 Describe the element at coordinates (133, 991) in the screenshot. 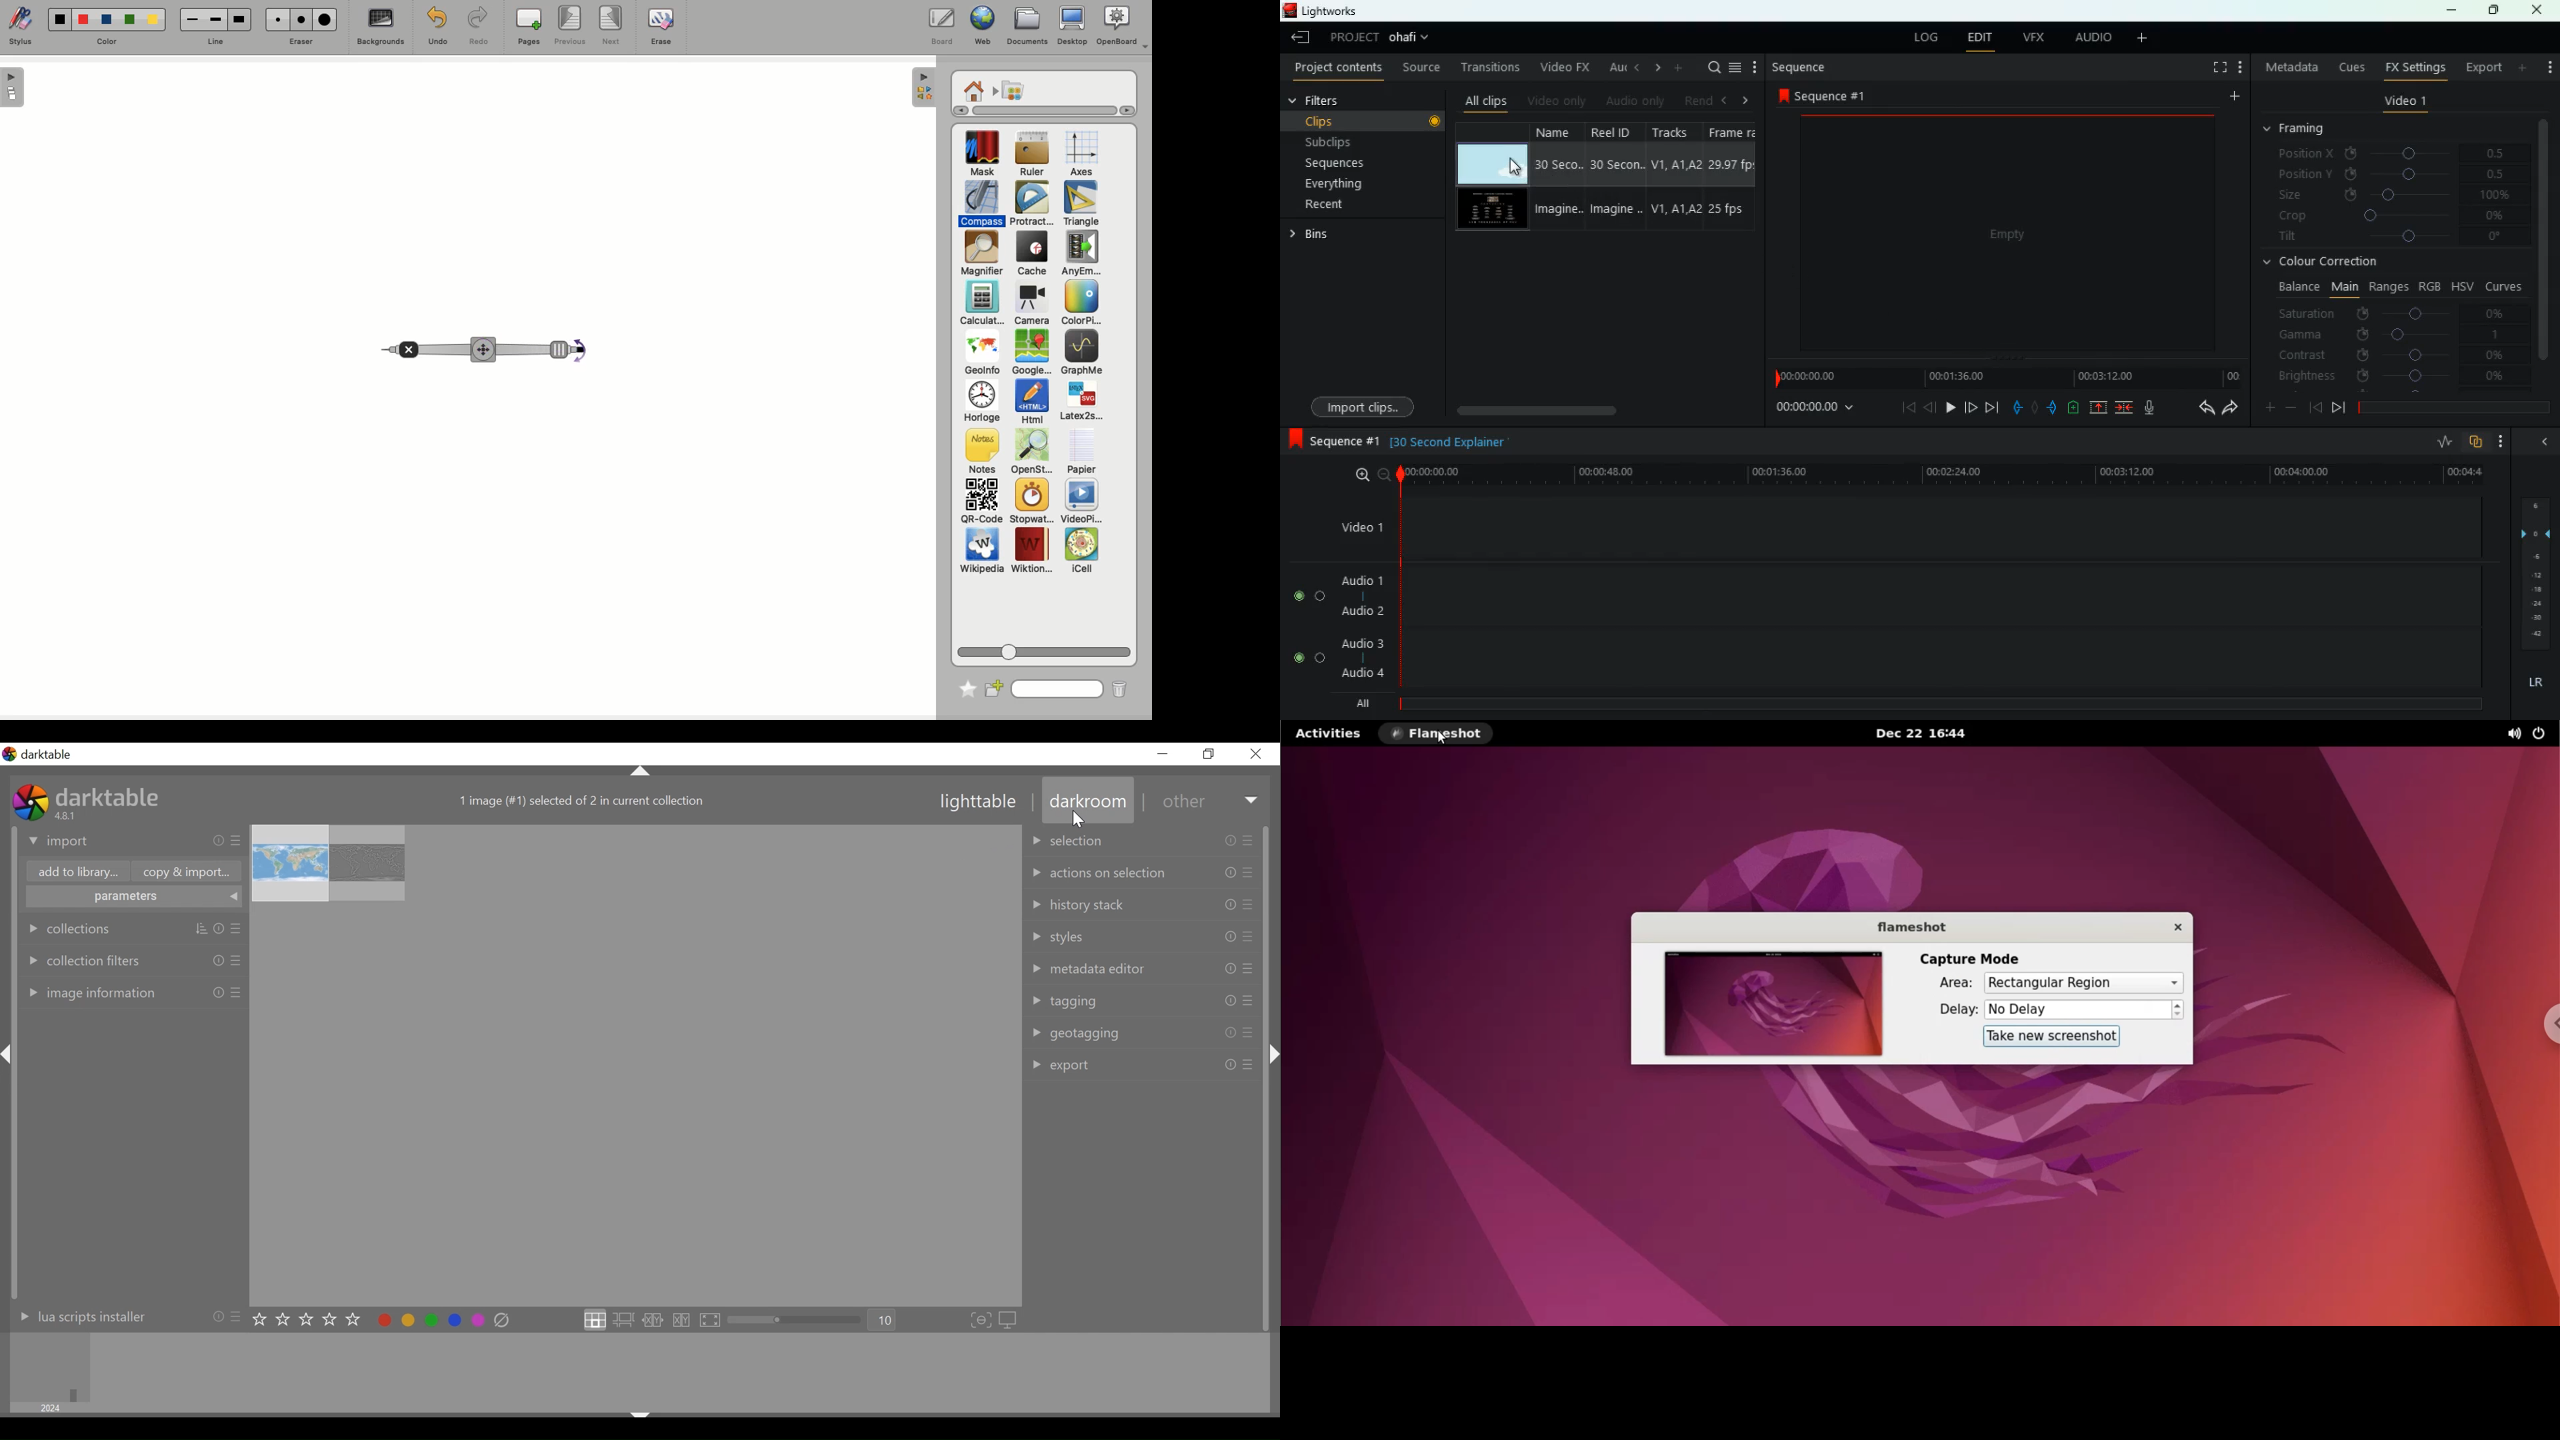

I see `Image information` at that location.